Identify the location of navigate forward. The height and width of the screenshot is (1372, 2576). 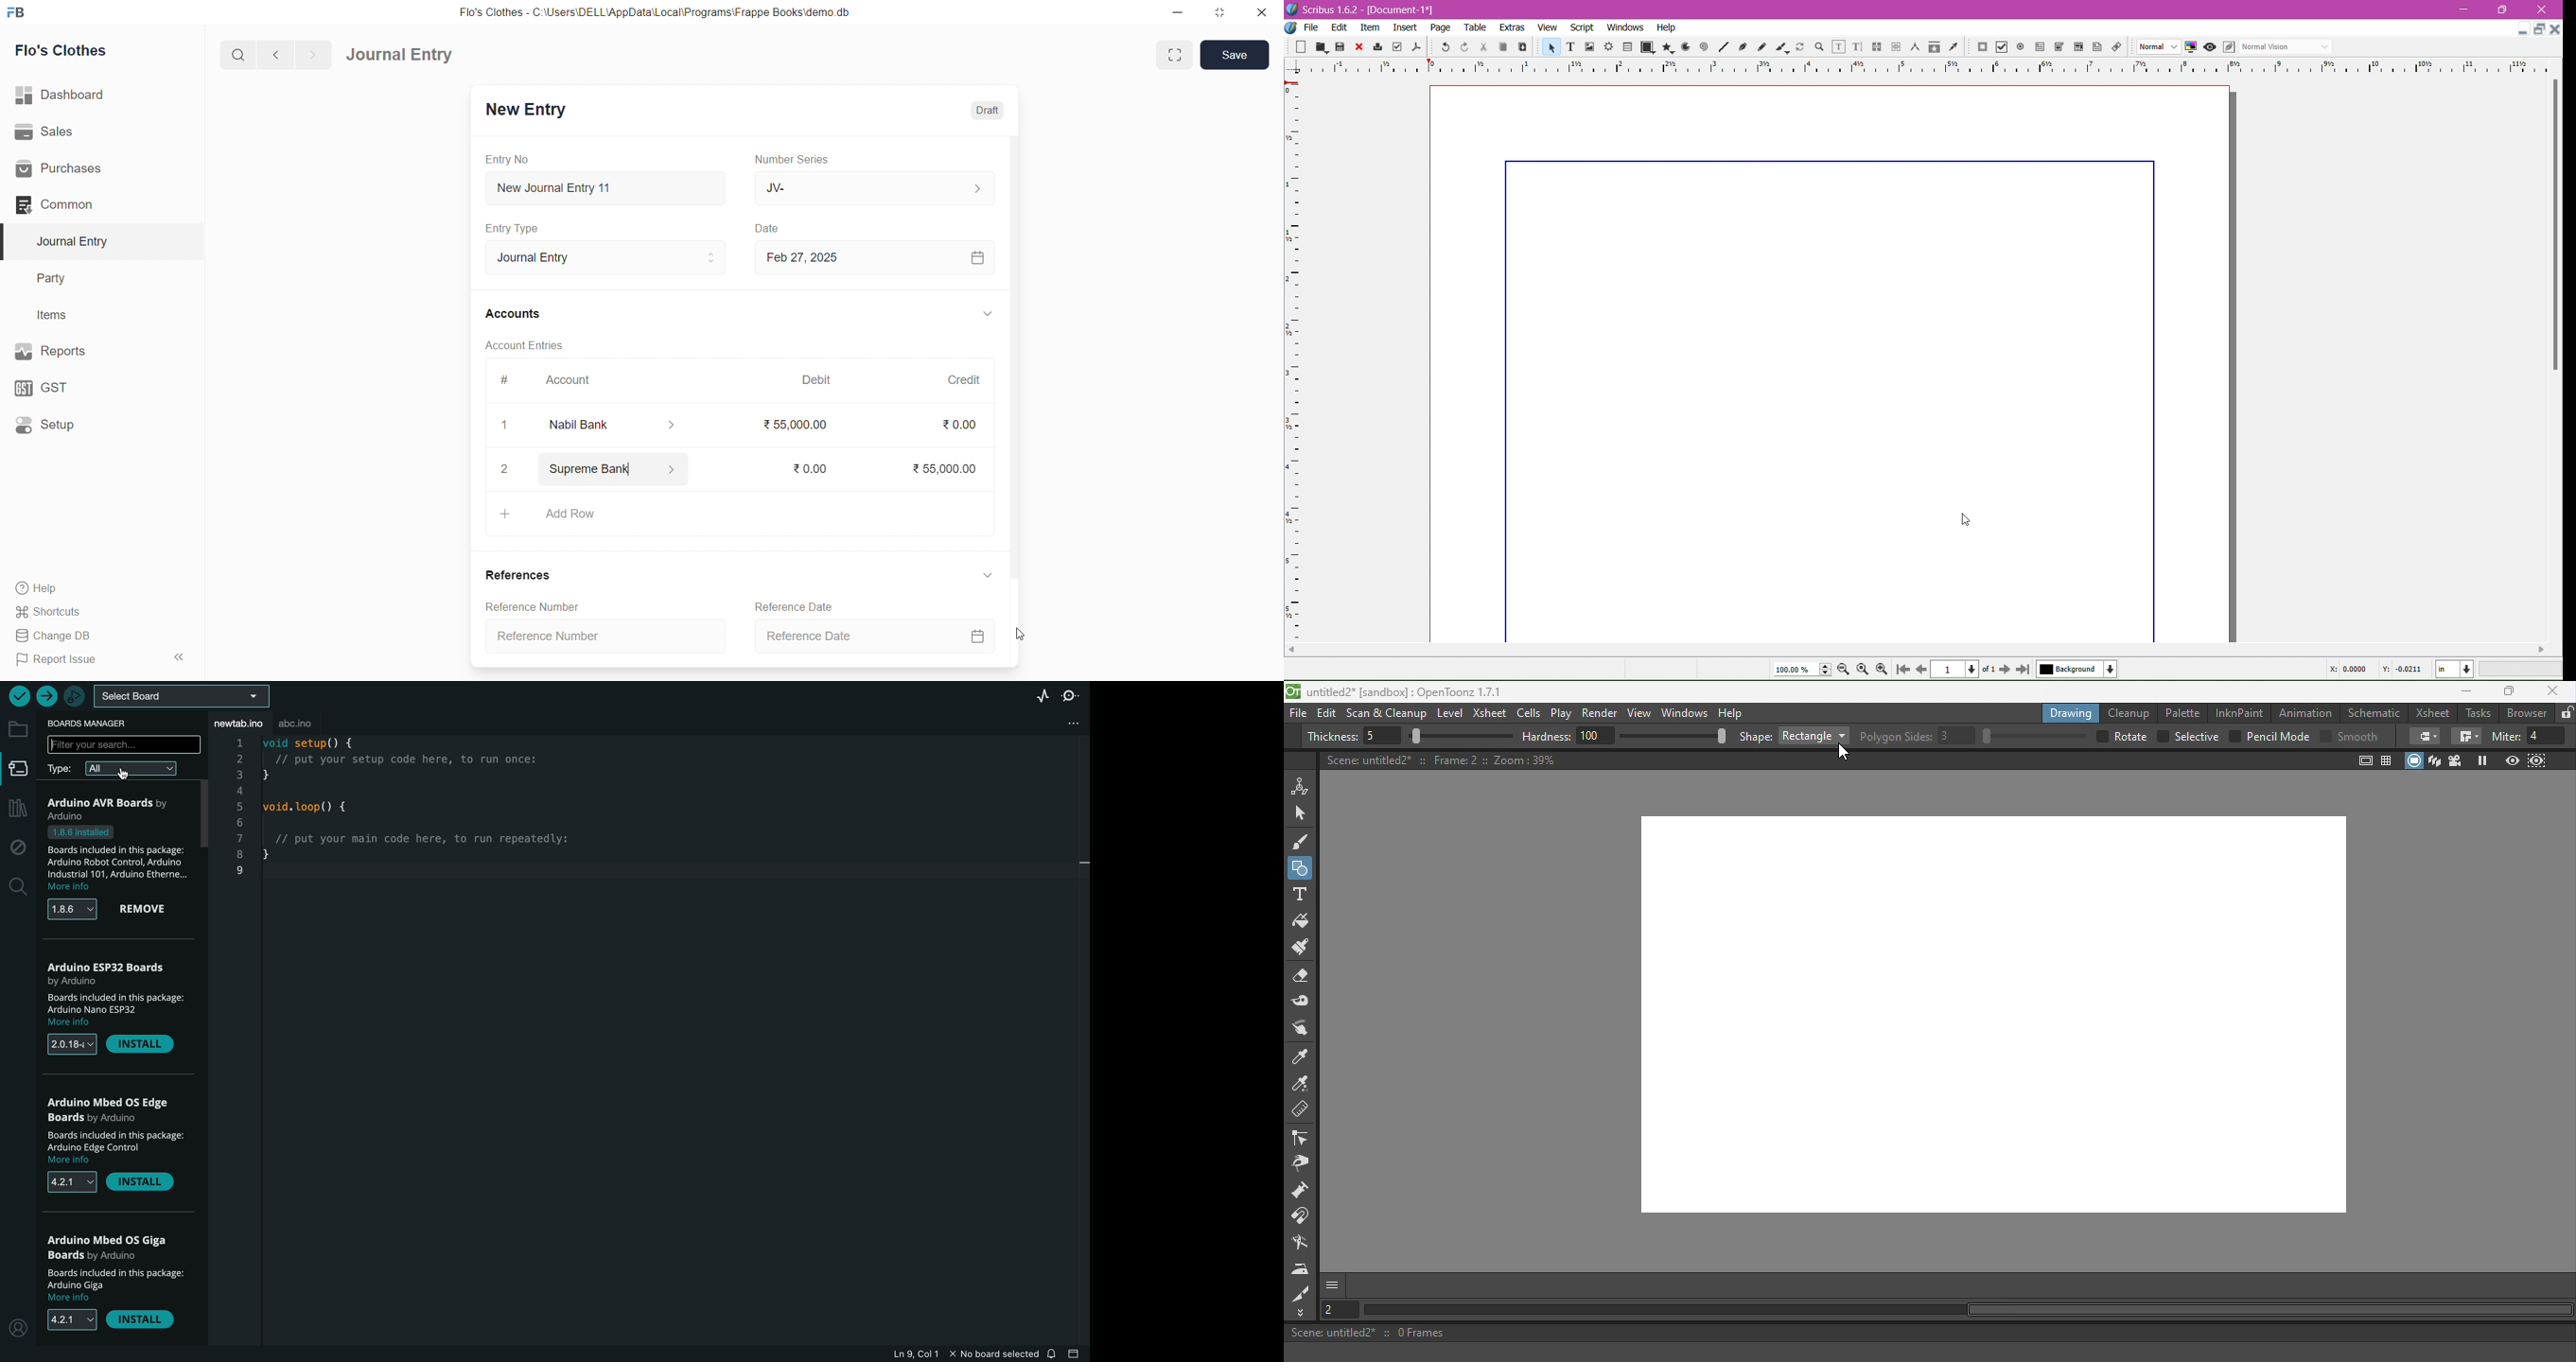
(316, 54).